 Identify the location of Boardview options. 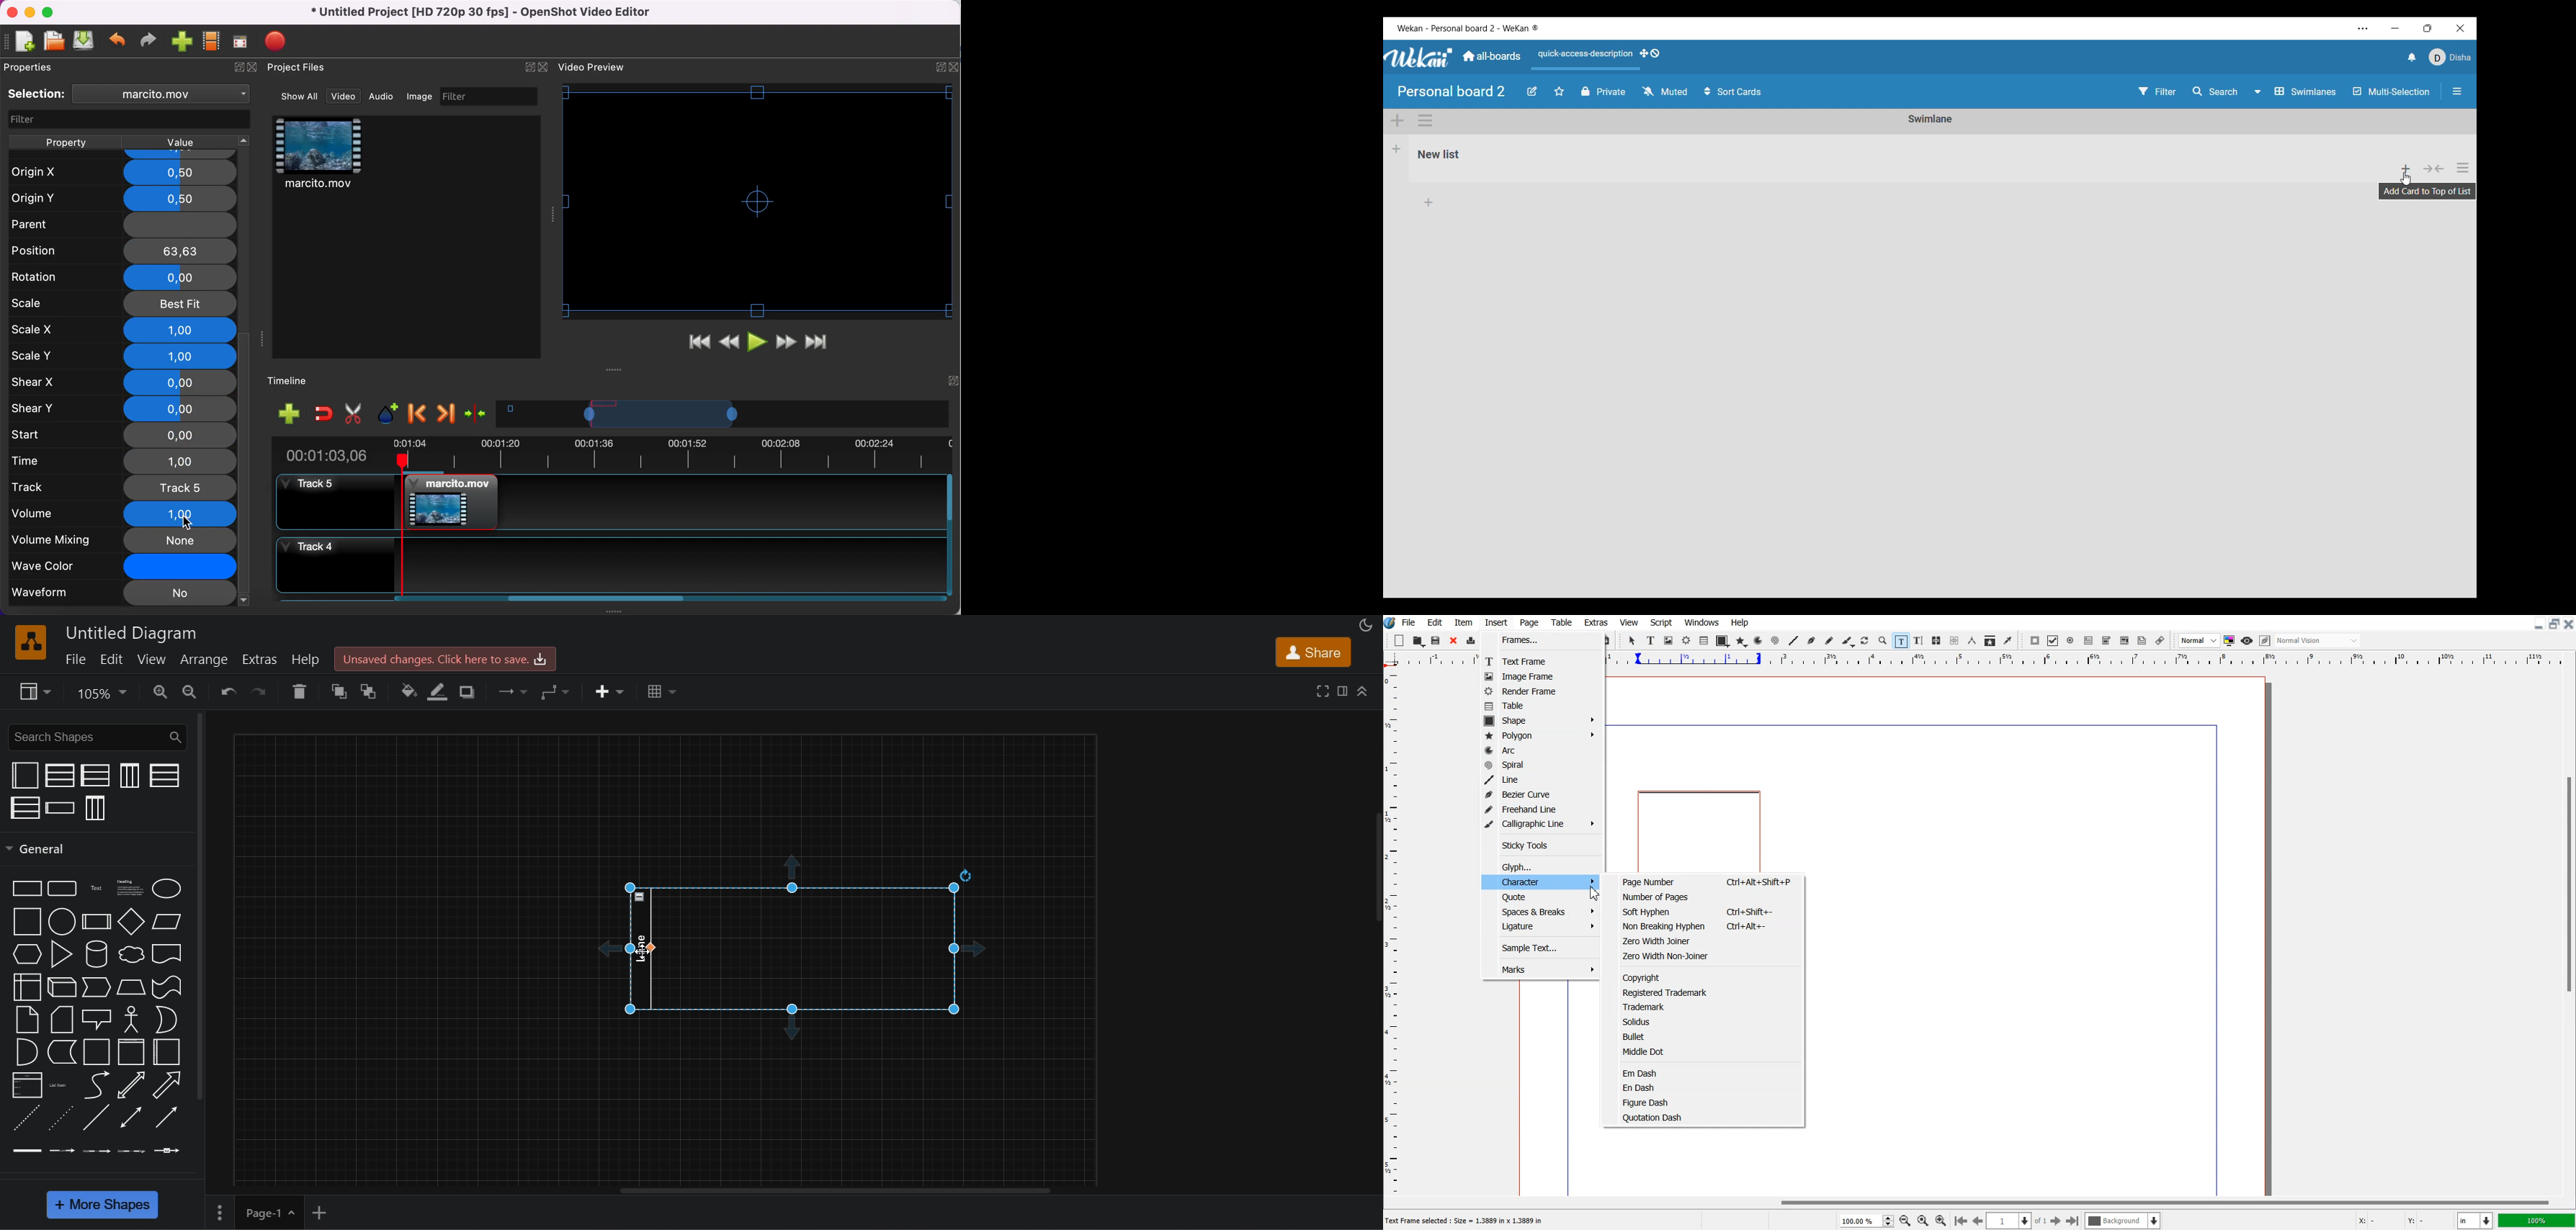
(2296, 92).